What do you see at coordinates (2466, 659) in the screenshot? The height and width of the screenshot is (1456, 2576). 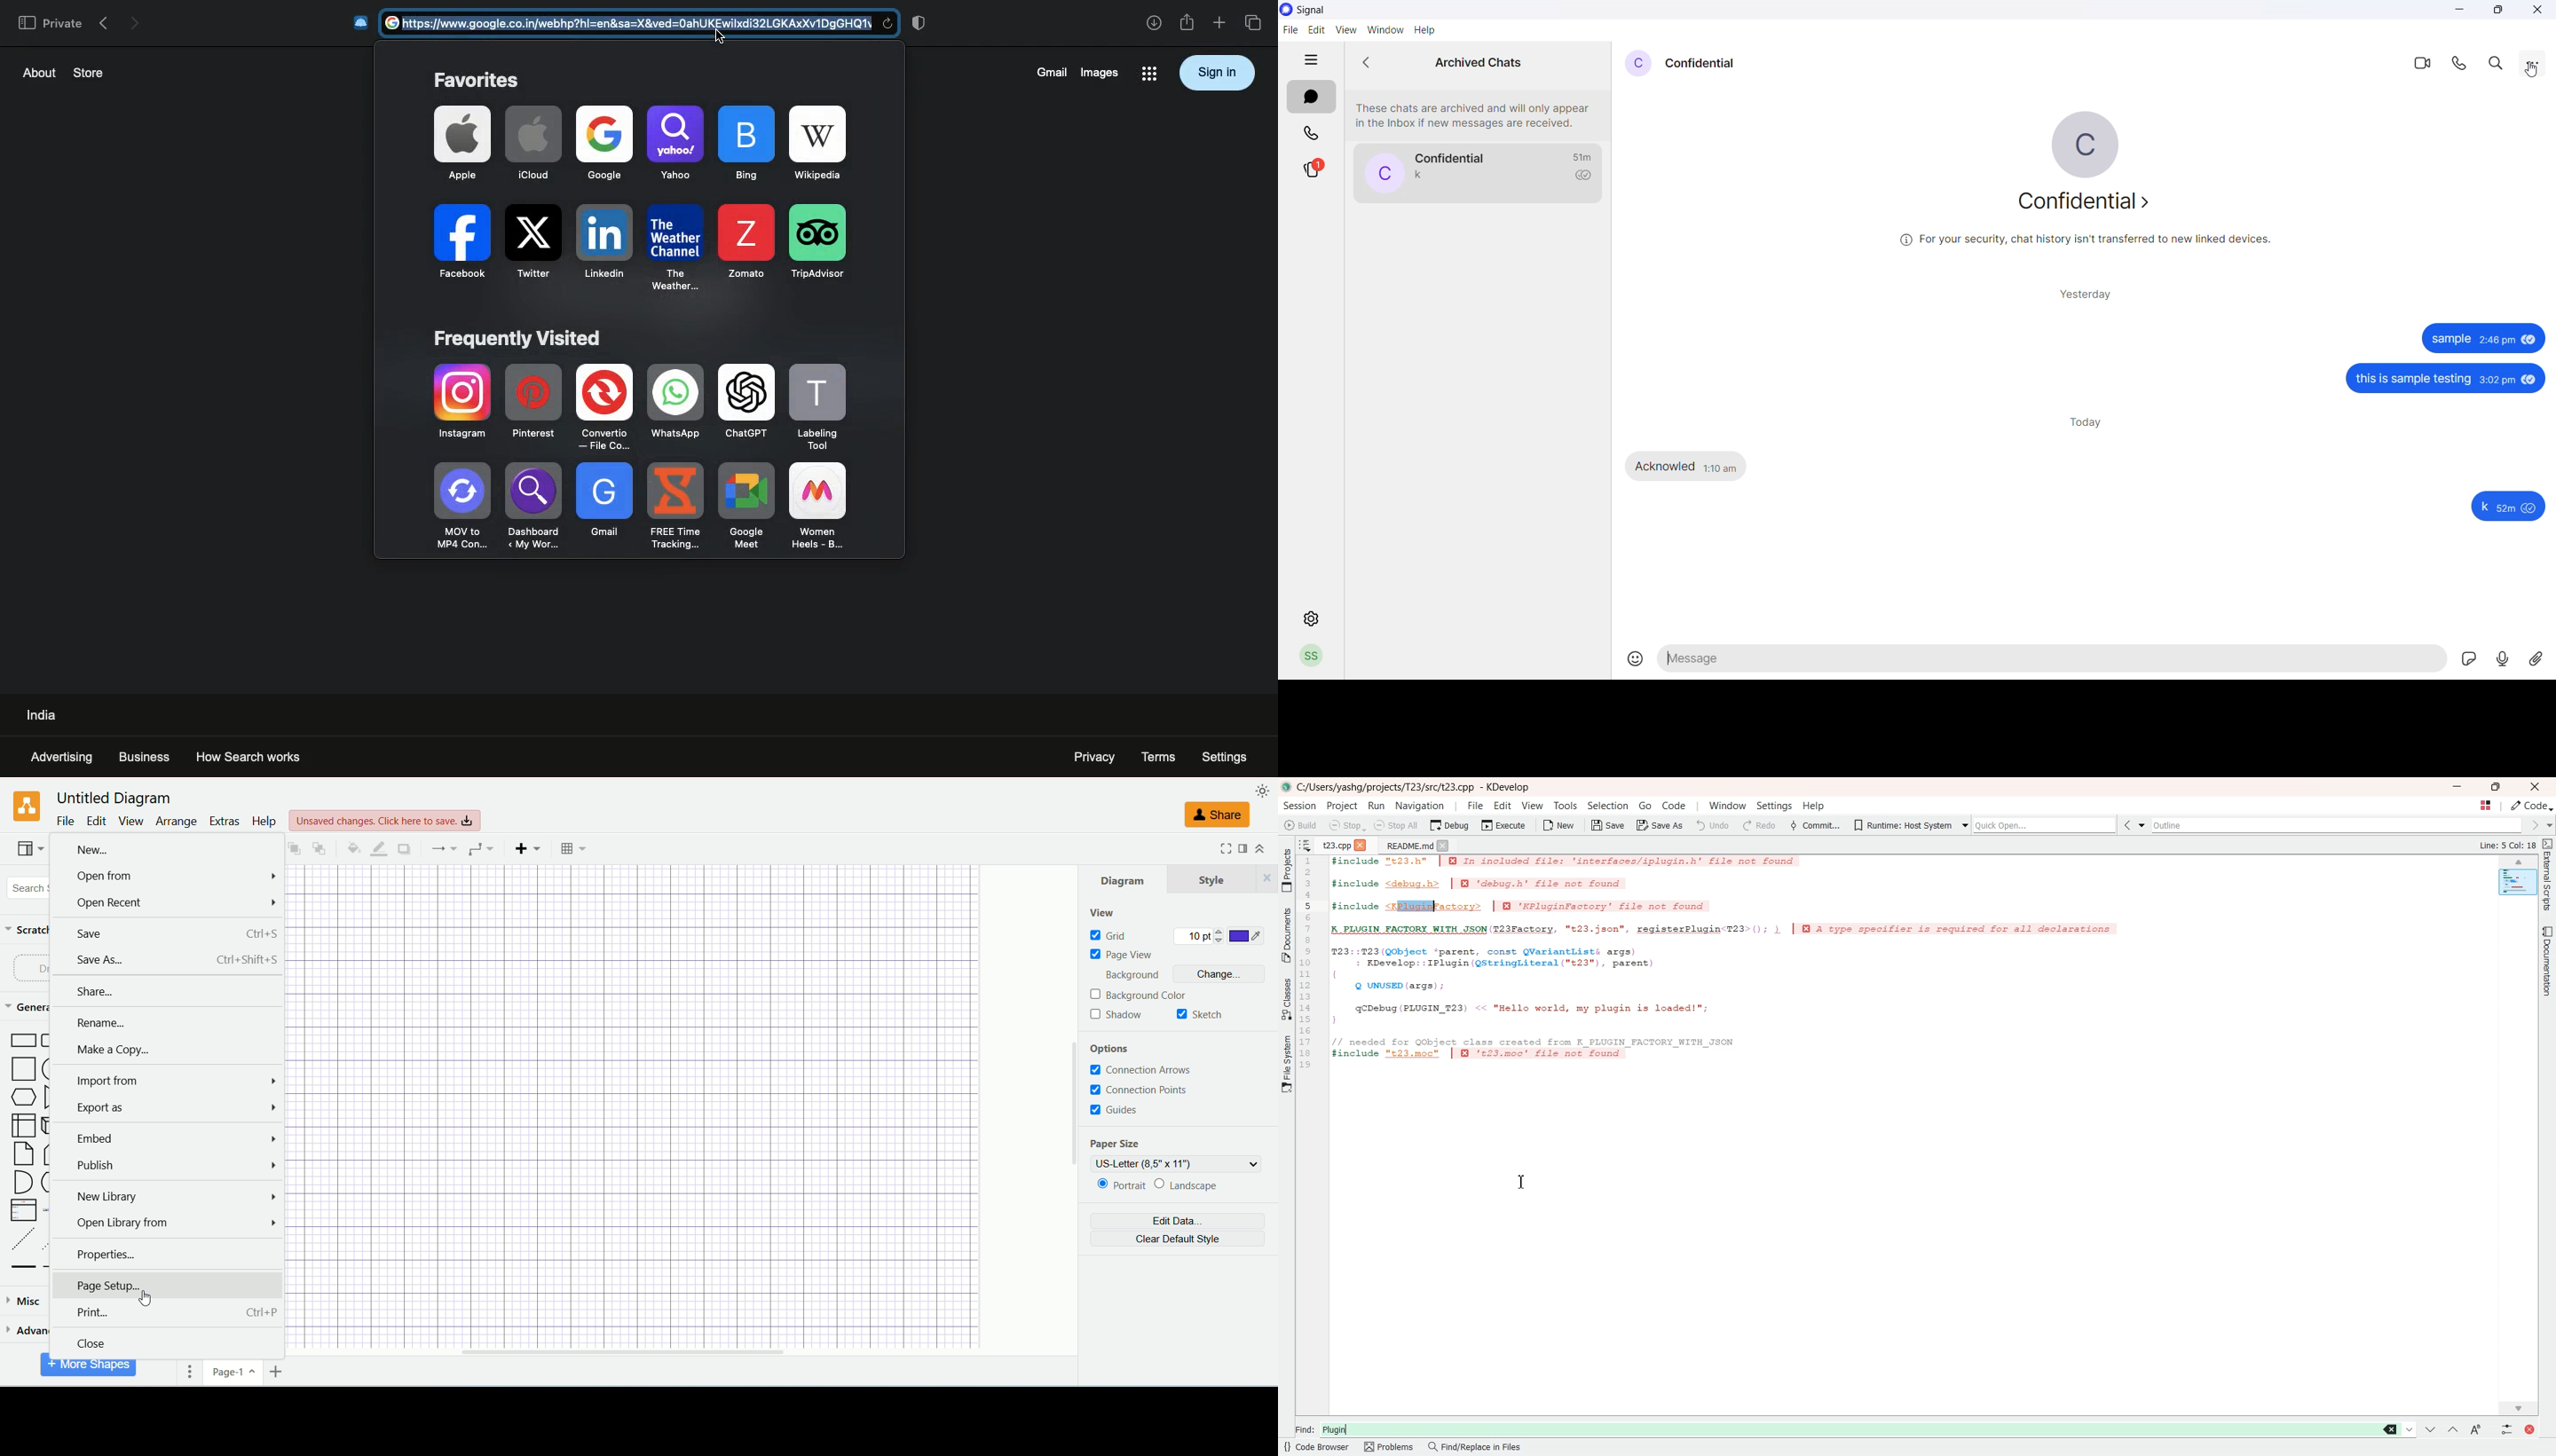 I see `sticker` at bounding box center [2466, 659].